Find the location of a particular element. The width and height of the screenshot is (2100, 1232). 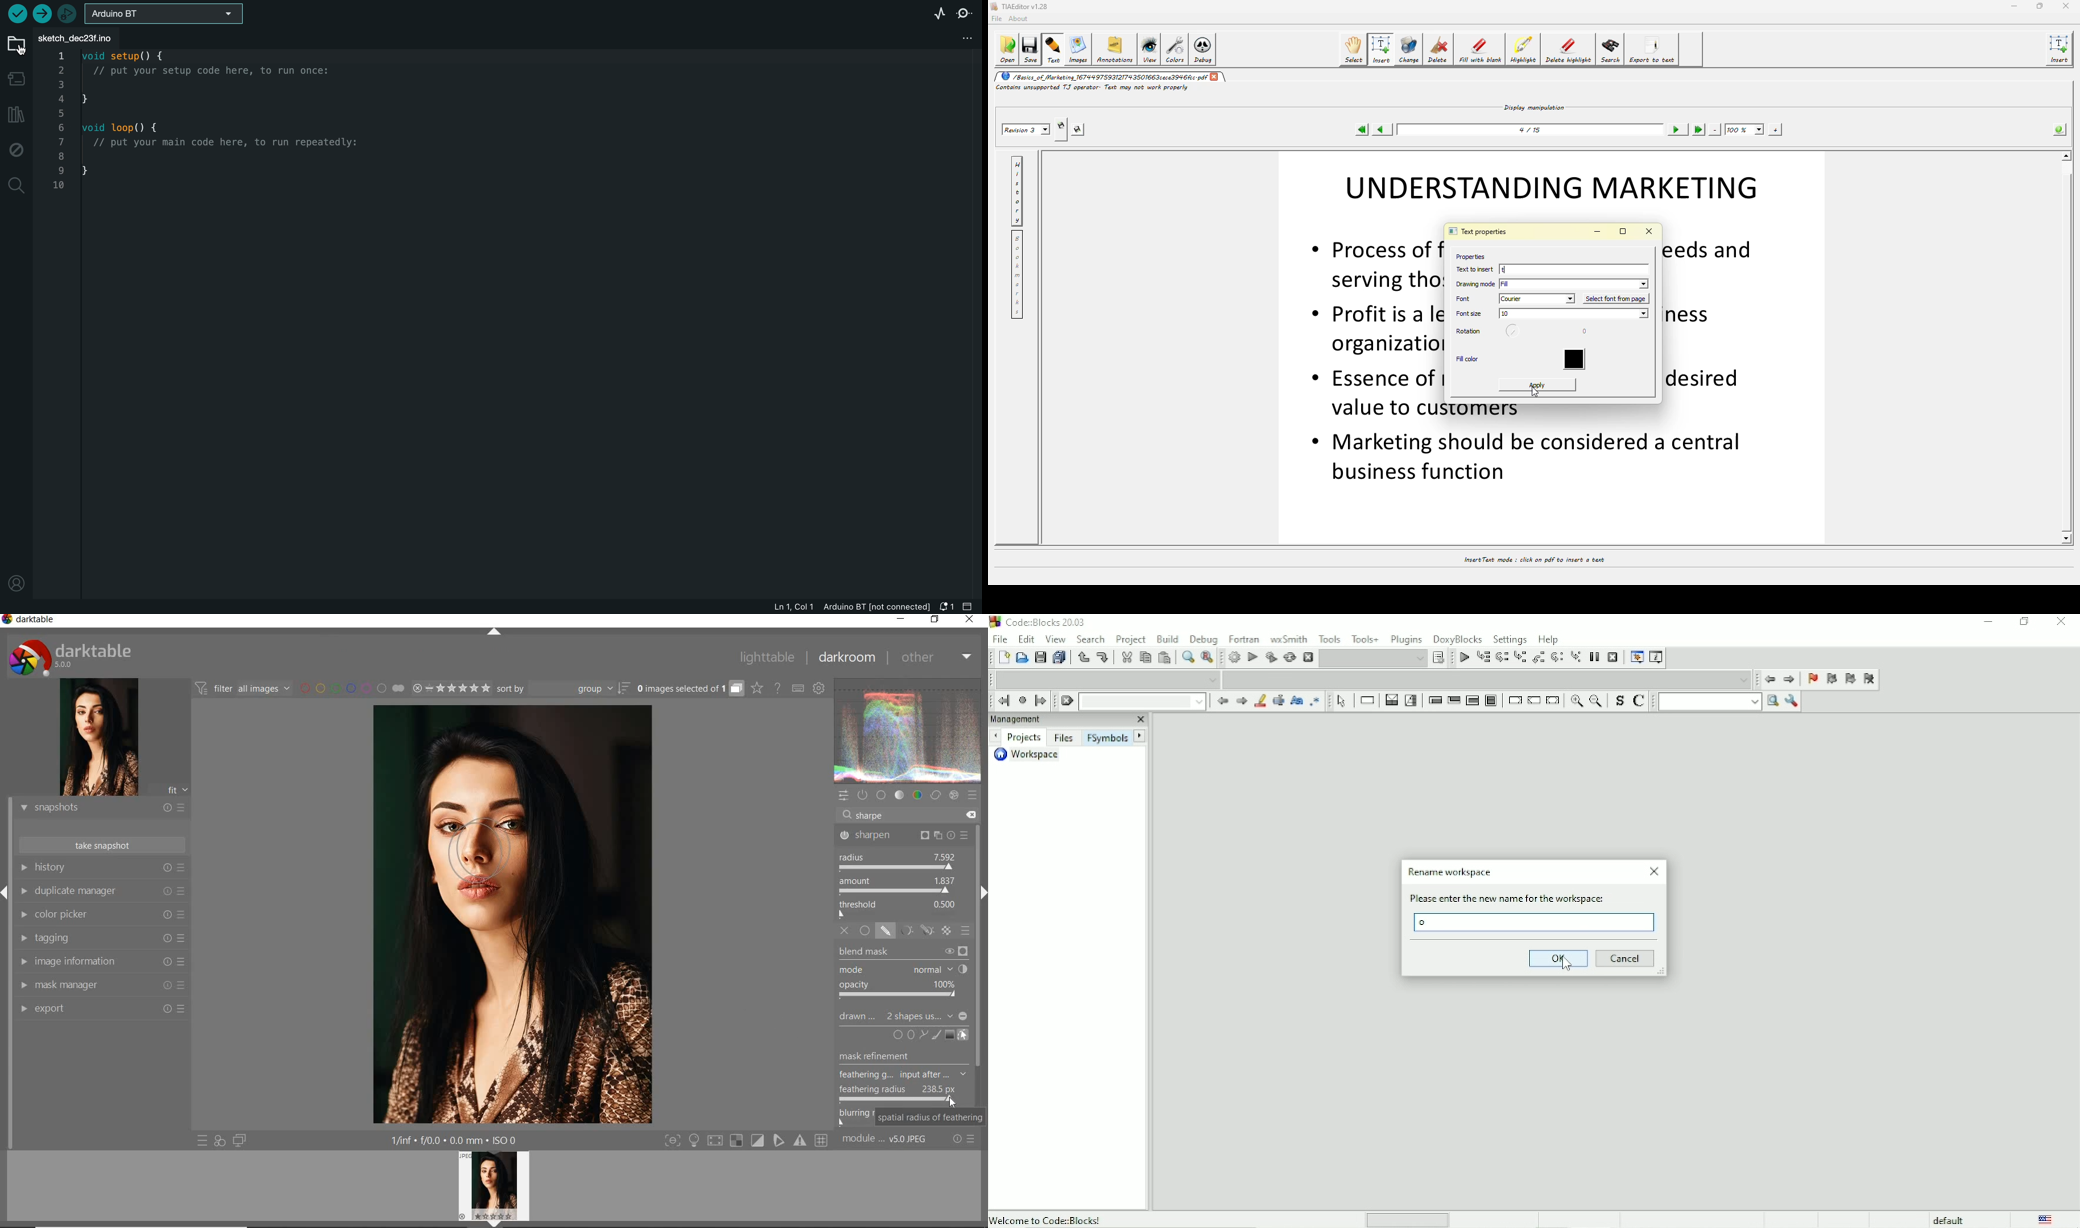

task bar is located at coordinates (979, 976).